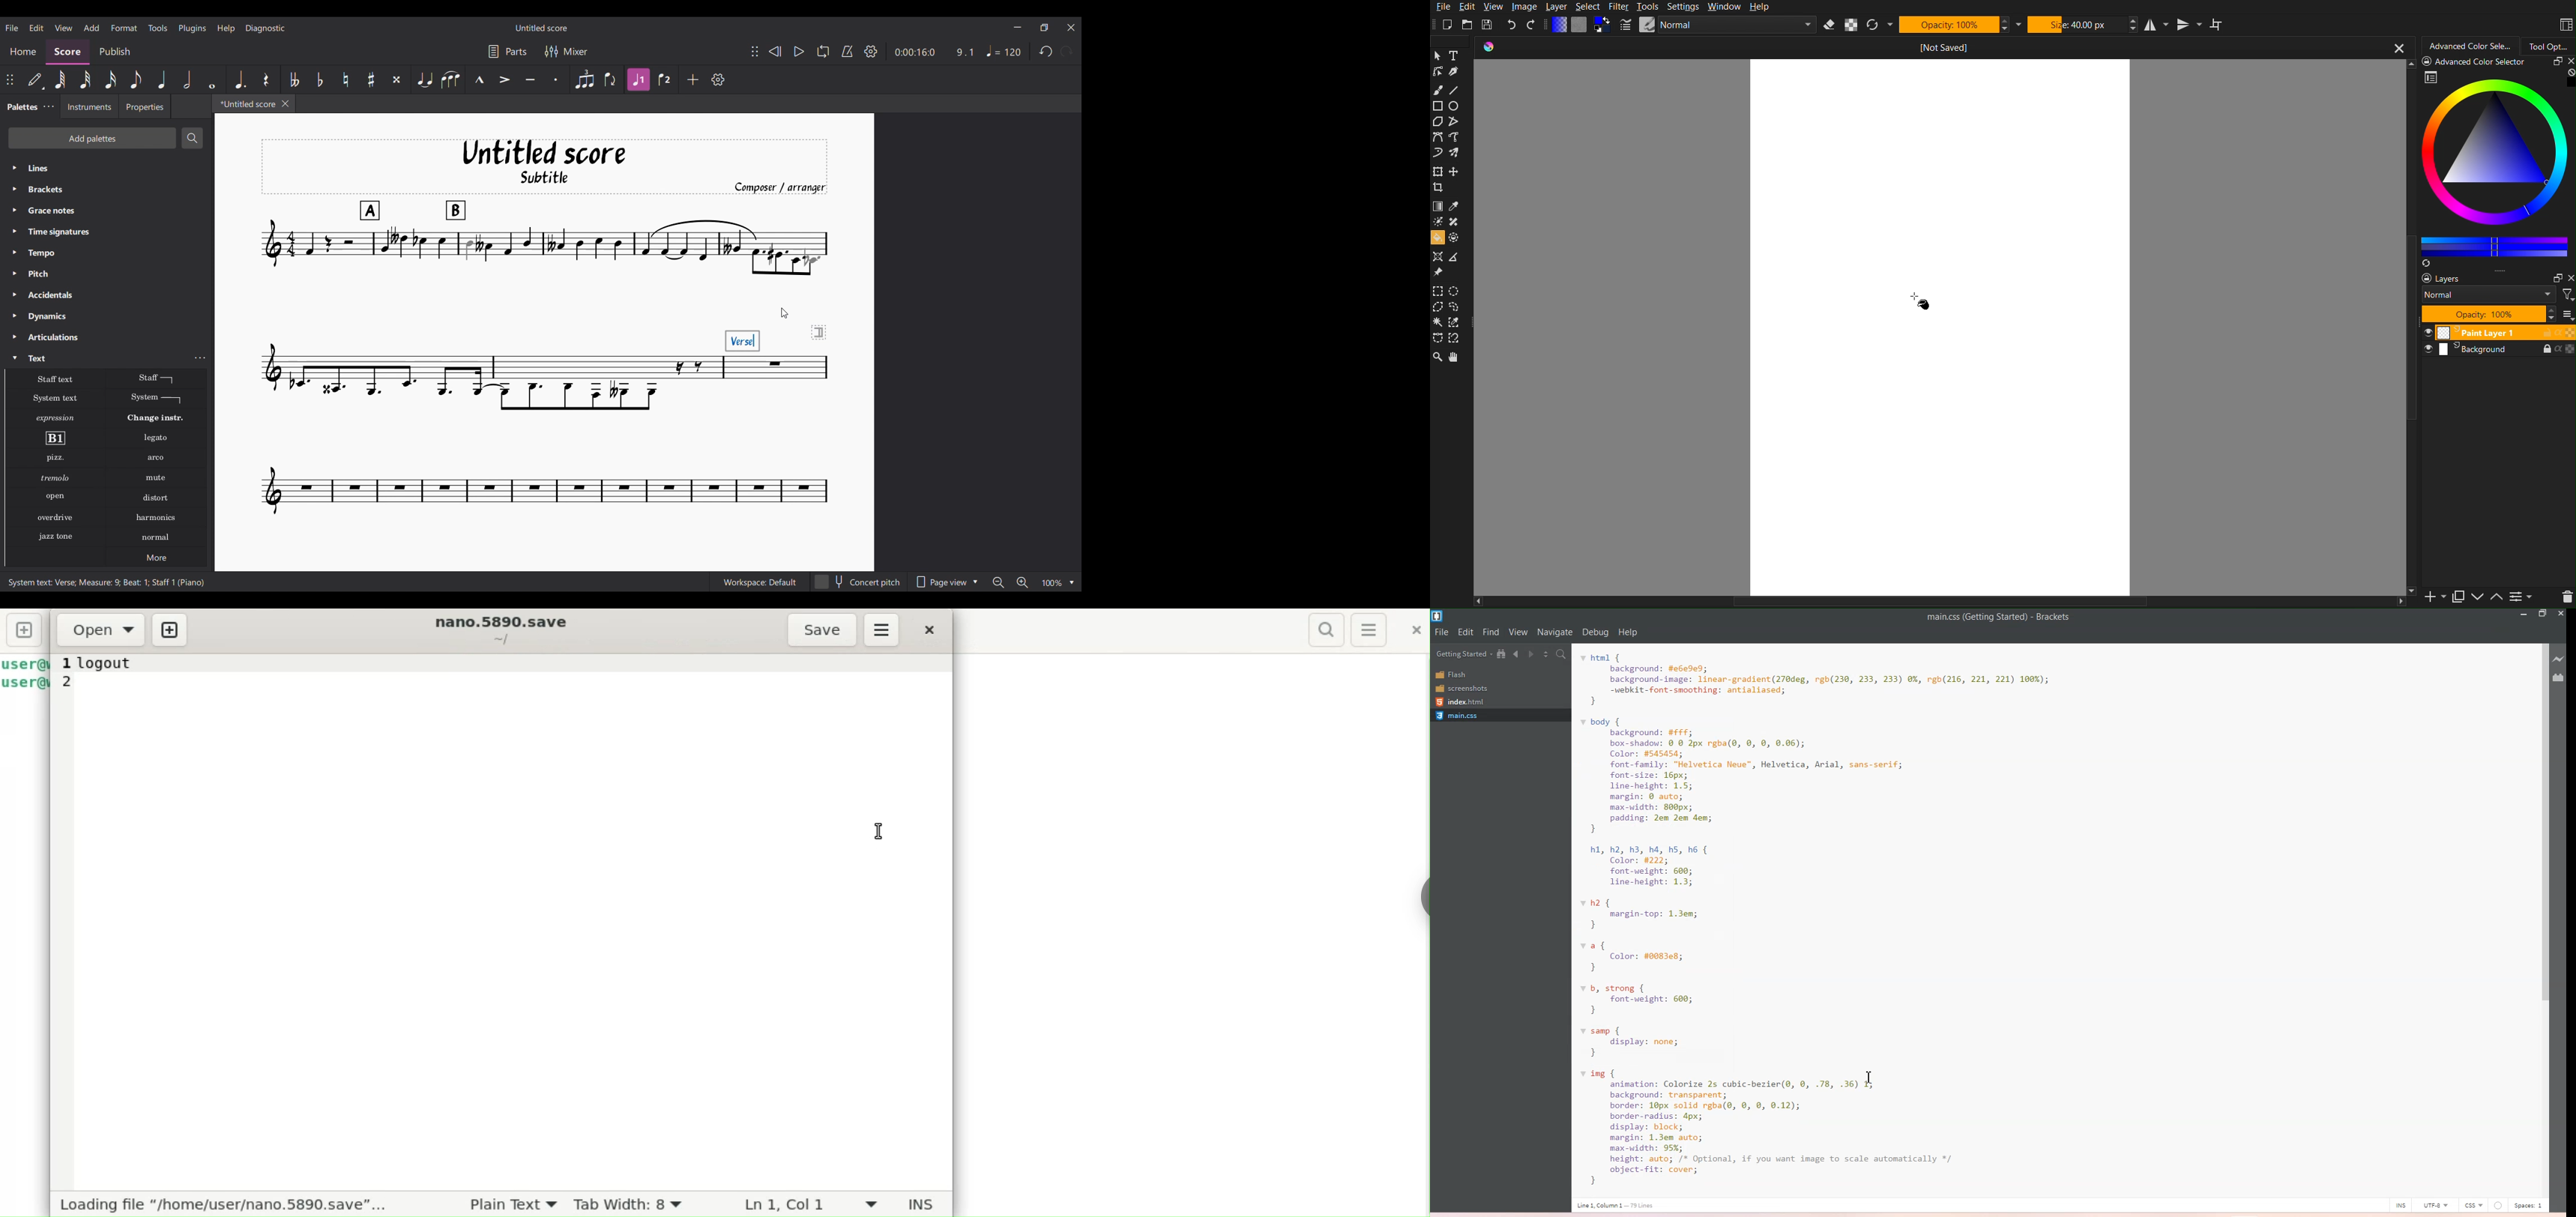  I want to click on Undo, so click(1512, 24).